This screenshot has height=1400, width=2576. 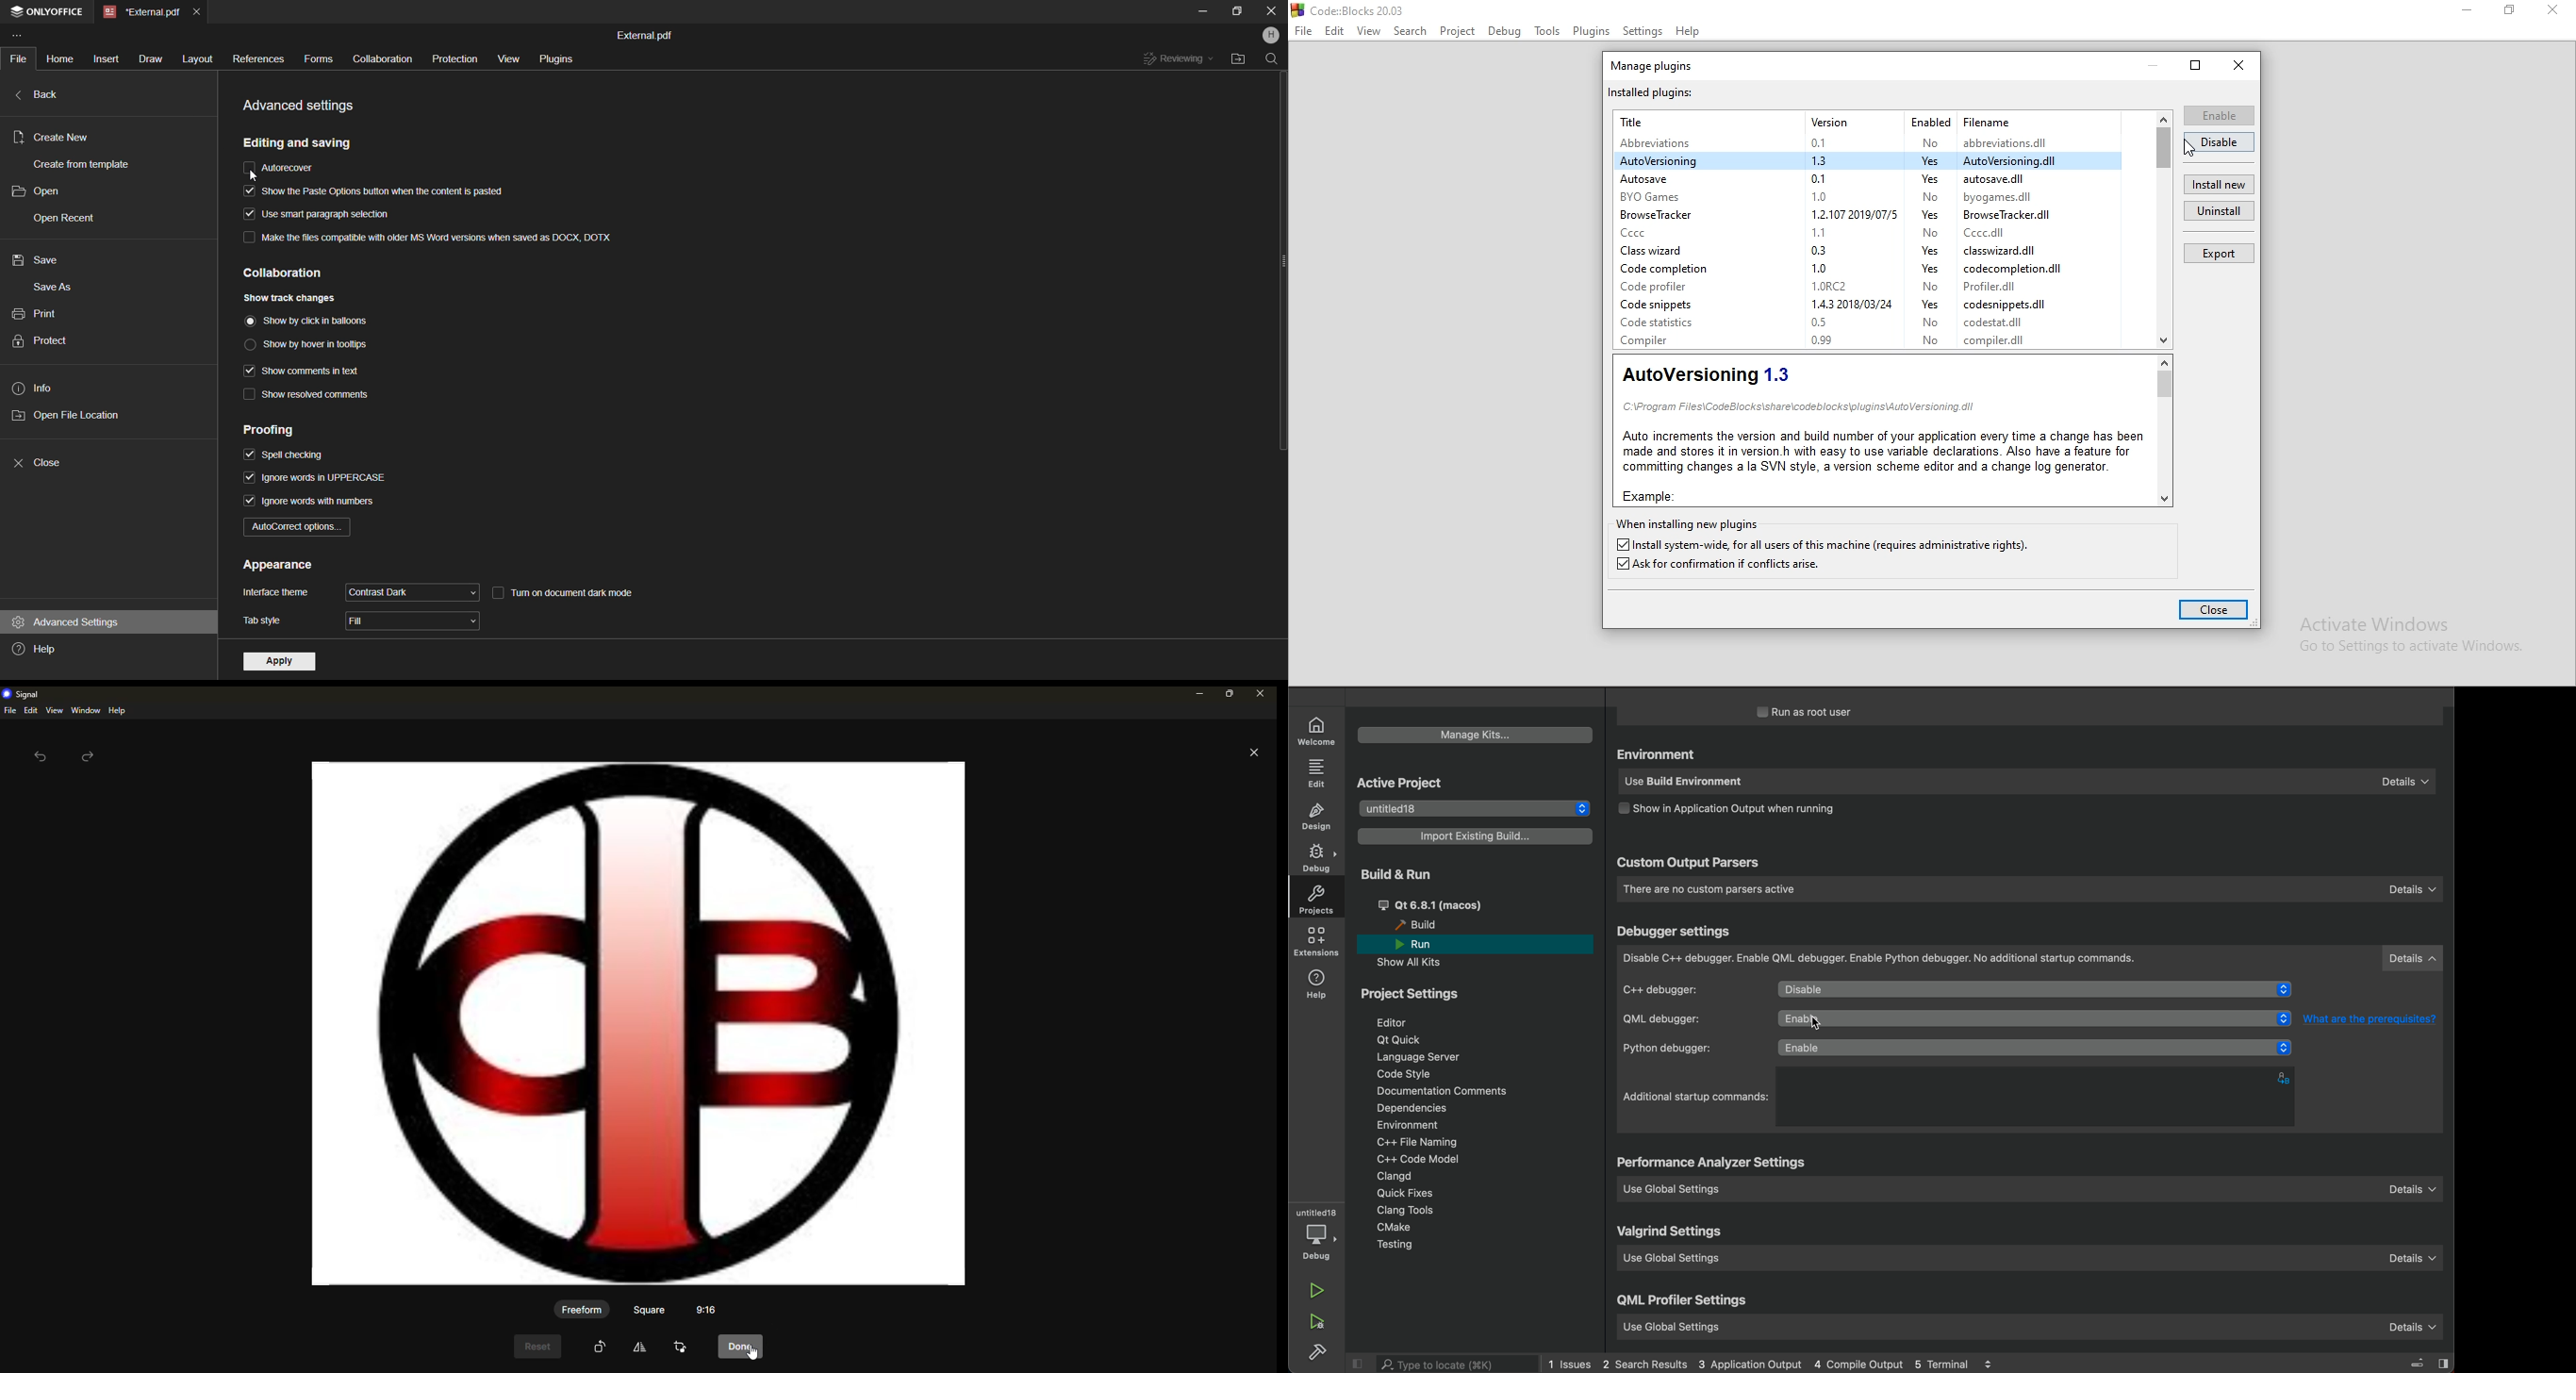 What do you see at coordinates (195, 58) in the screenshot?
I see `Layout` at bounding box center [195, 58].